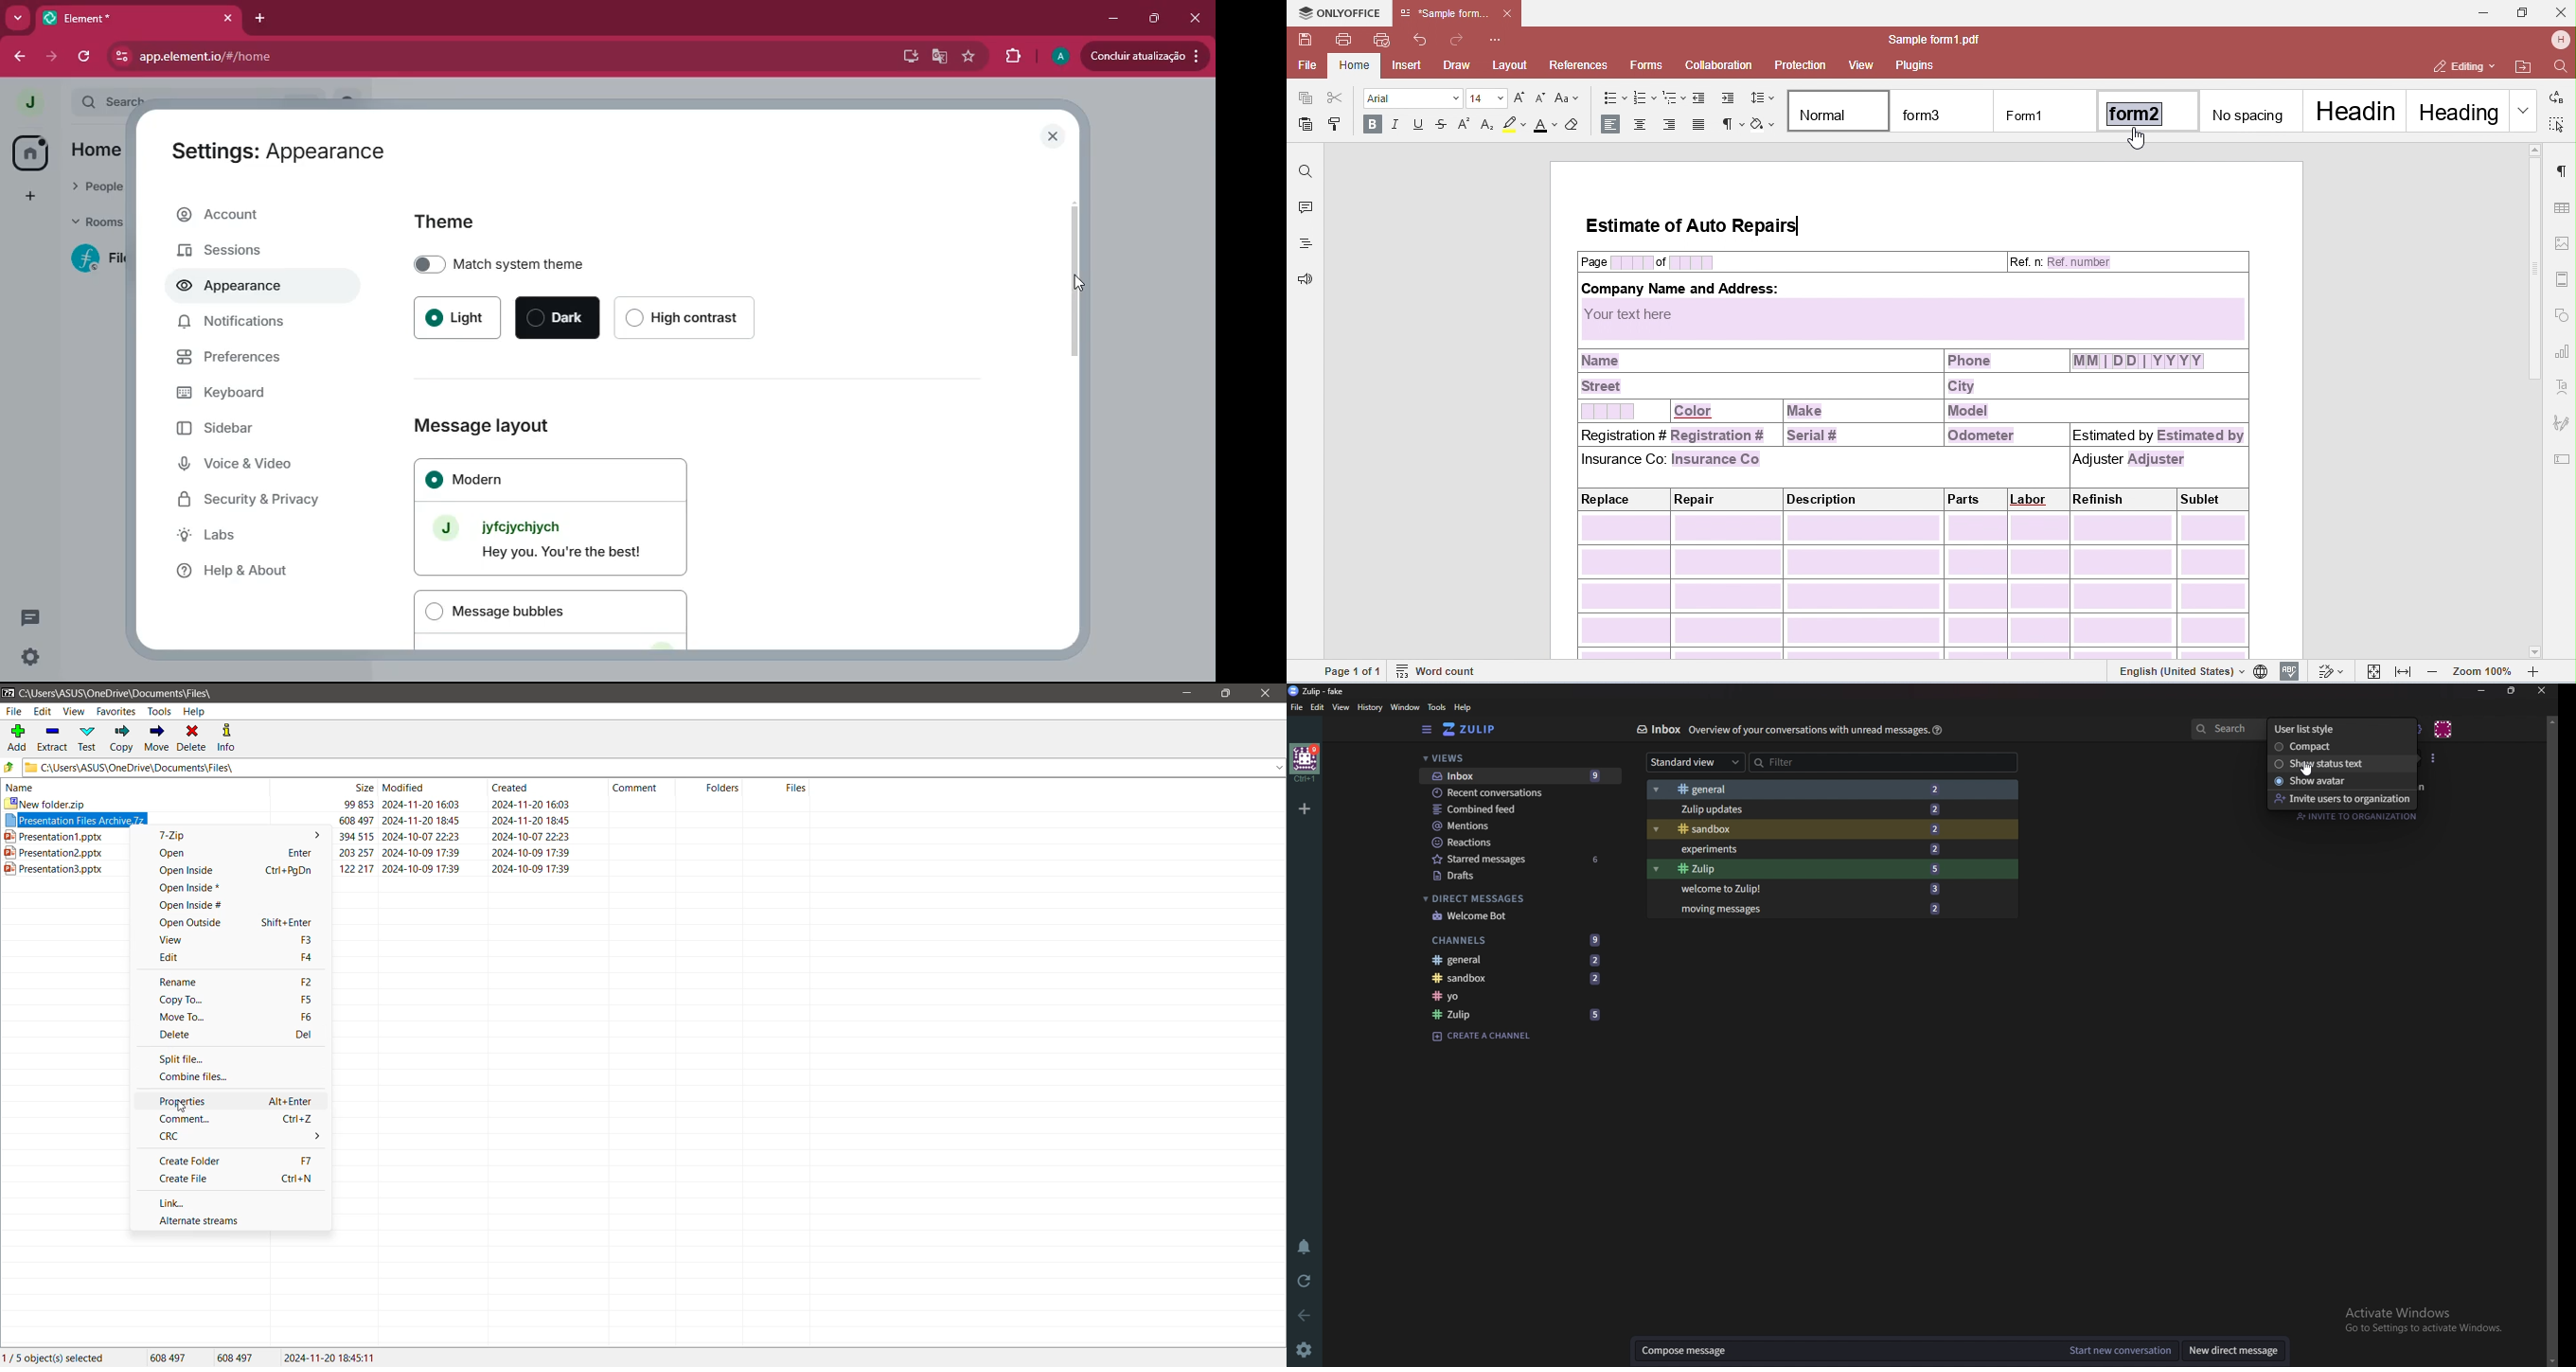 This screenshot has width=2576, height=1372. I want to click on General, so click(1805, 790).